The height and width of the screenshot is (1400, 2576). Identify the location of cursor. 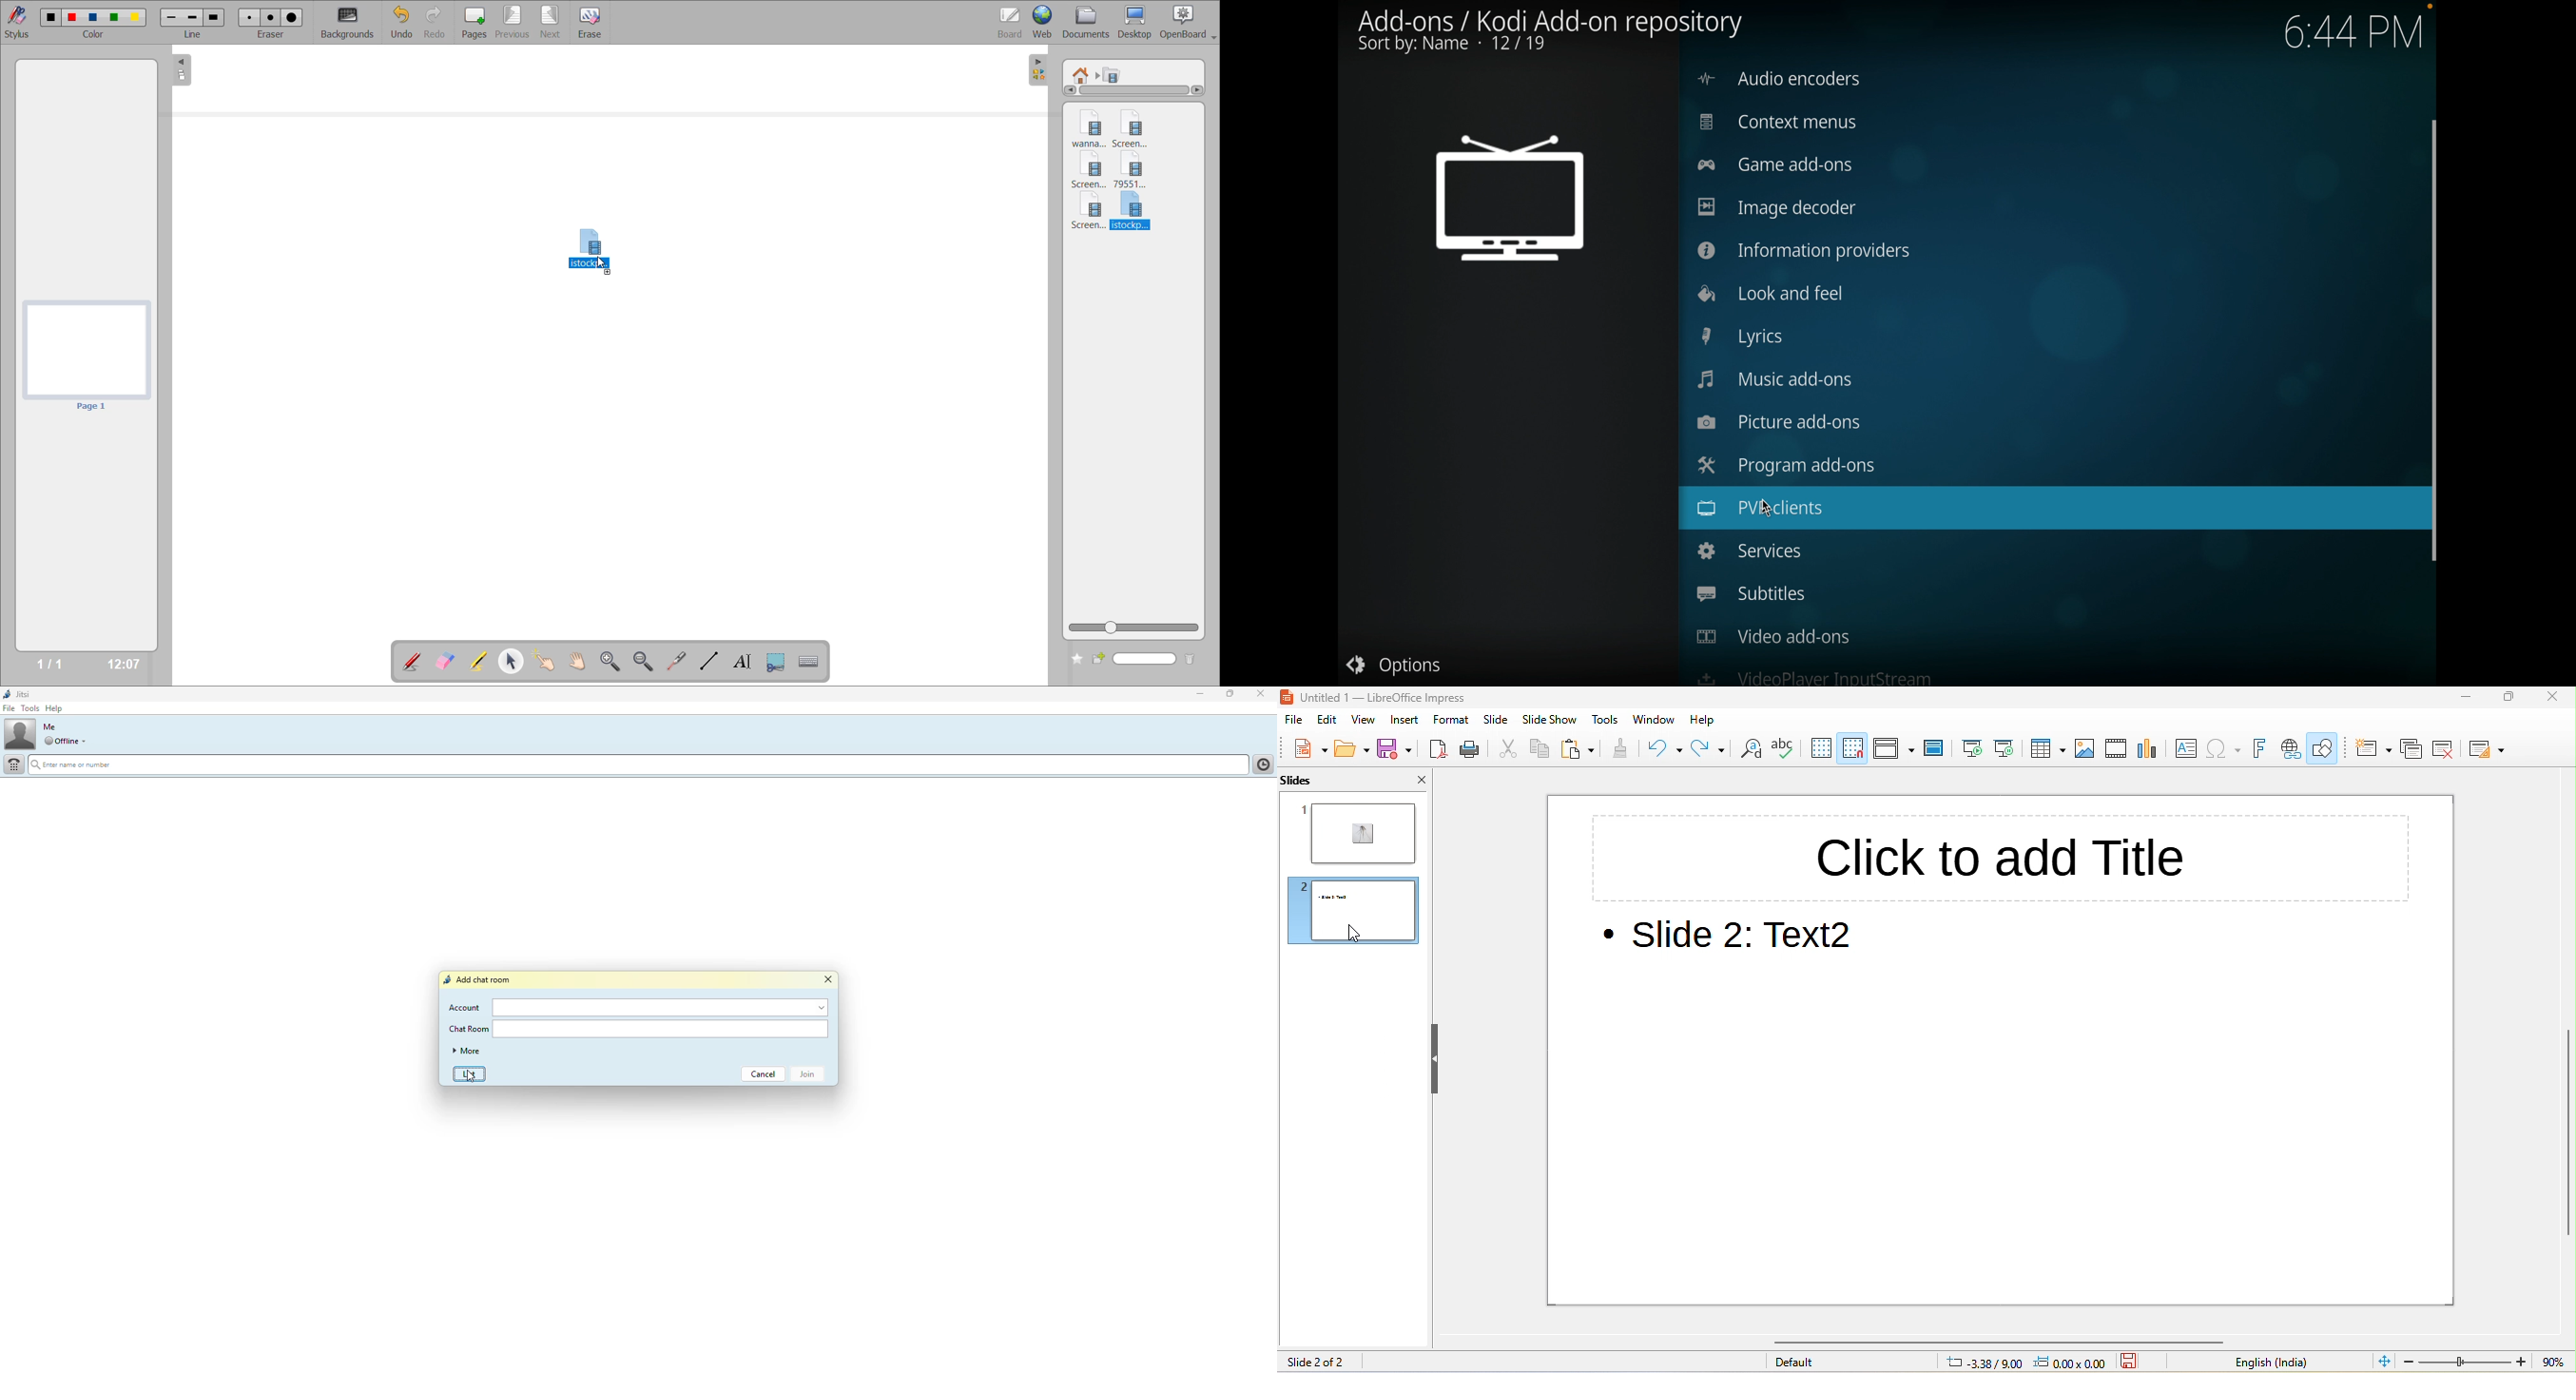
(1776, 510).